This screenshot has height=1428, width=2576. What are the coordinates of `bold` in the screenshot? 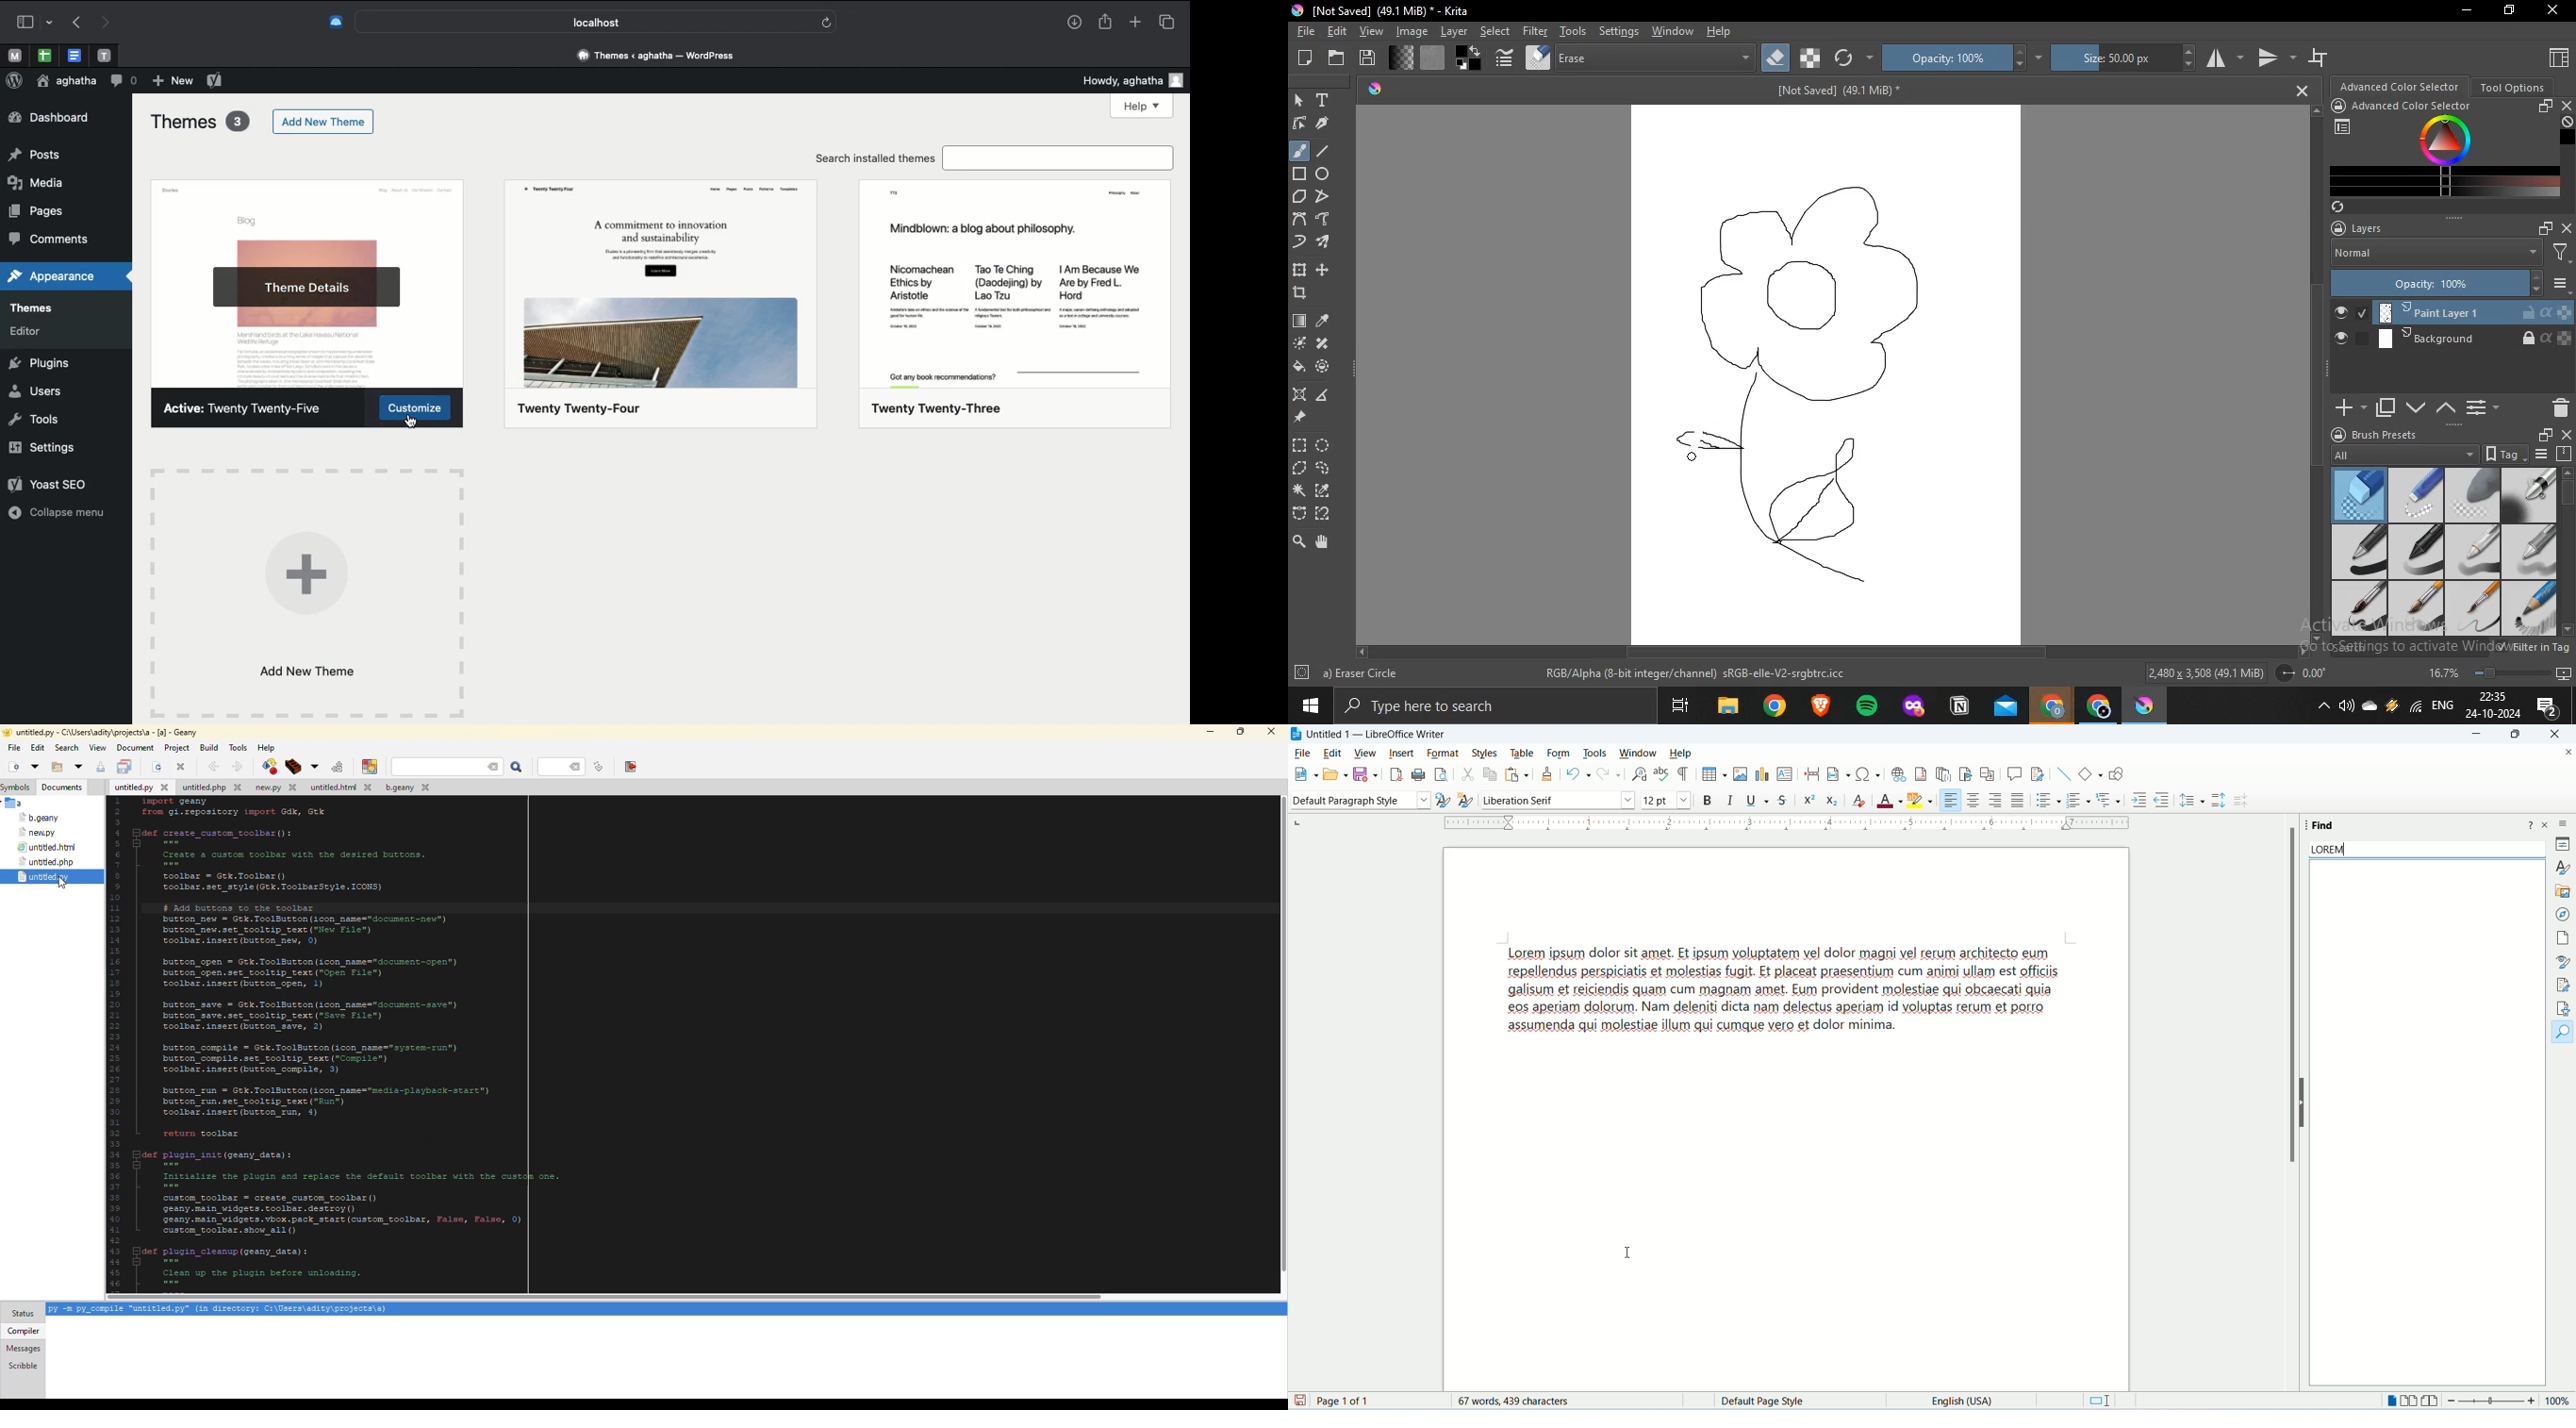 It's located at (1705, 799).